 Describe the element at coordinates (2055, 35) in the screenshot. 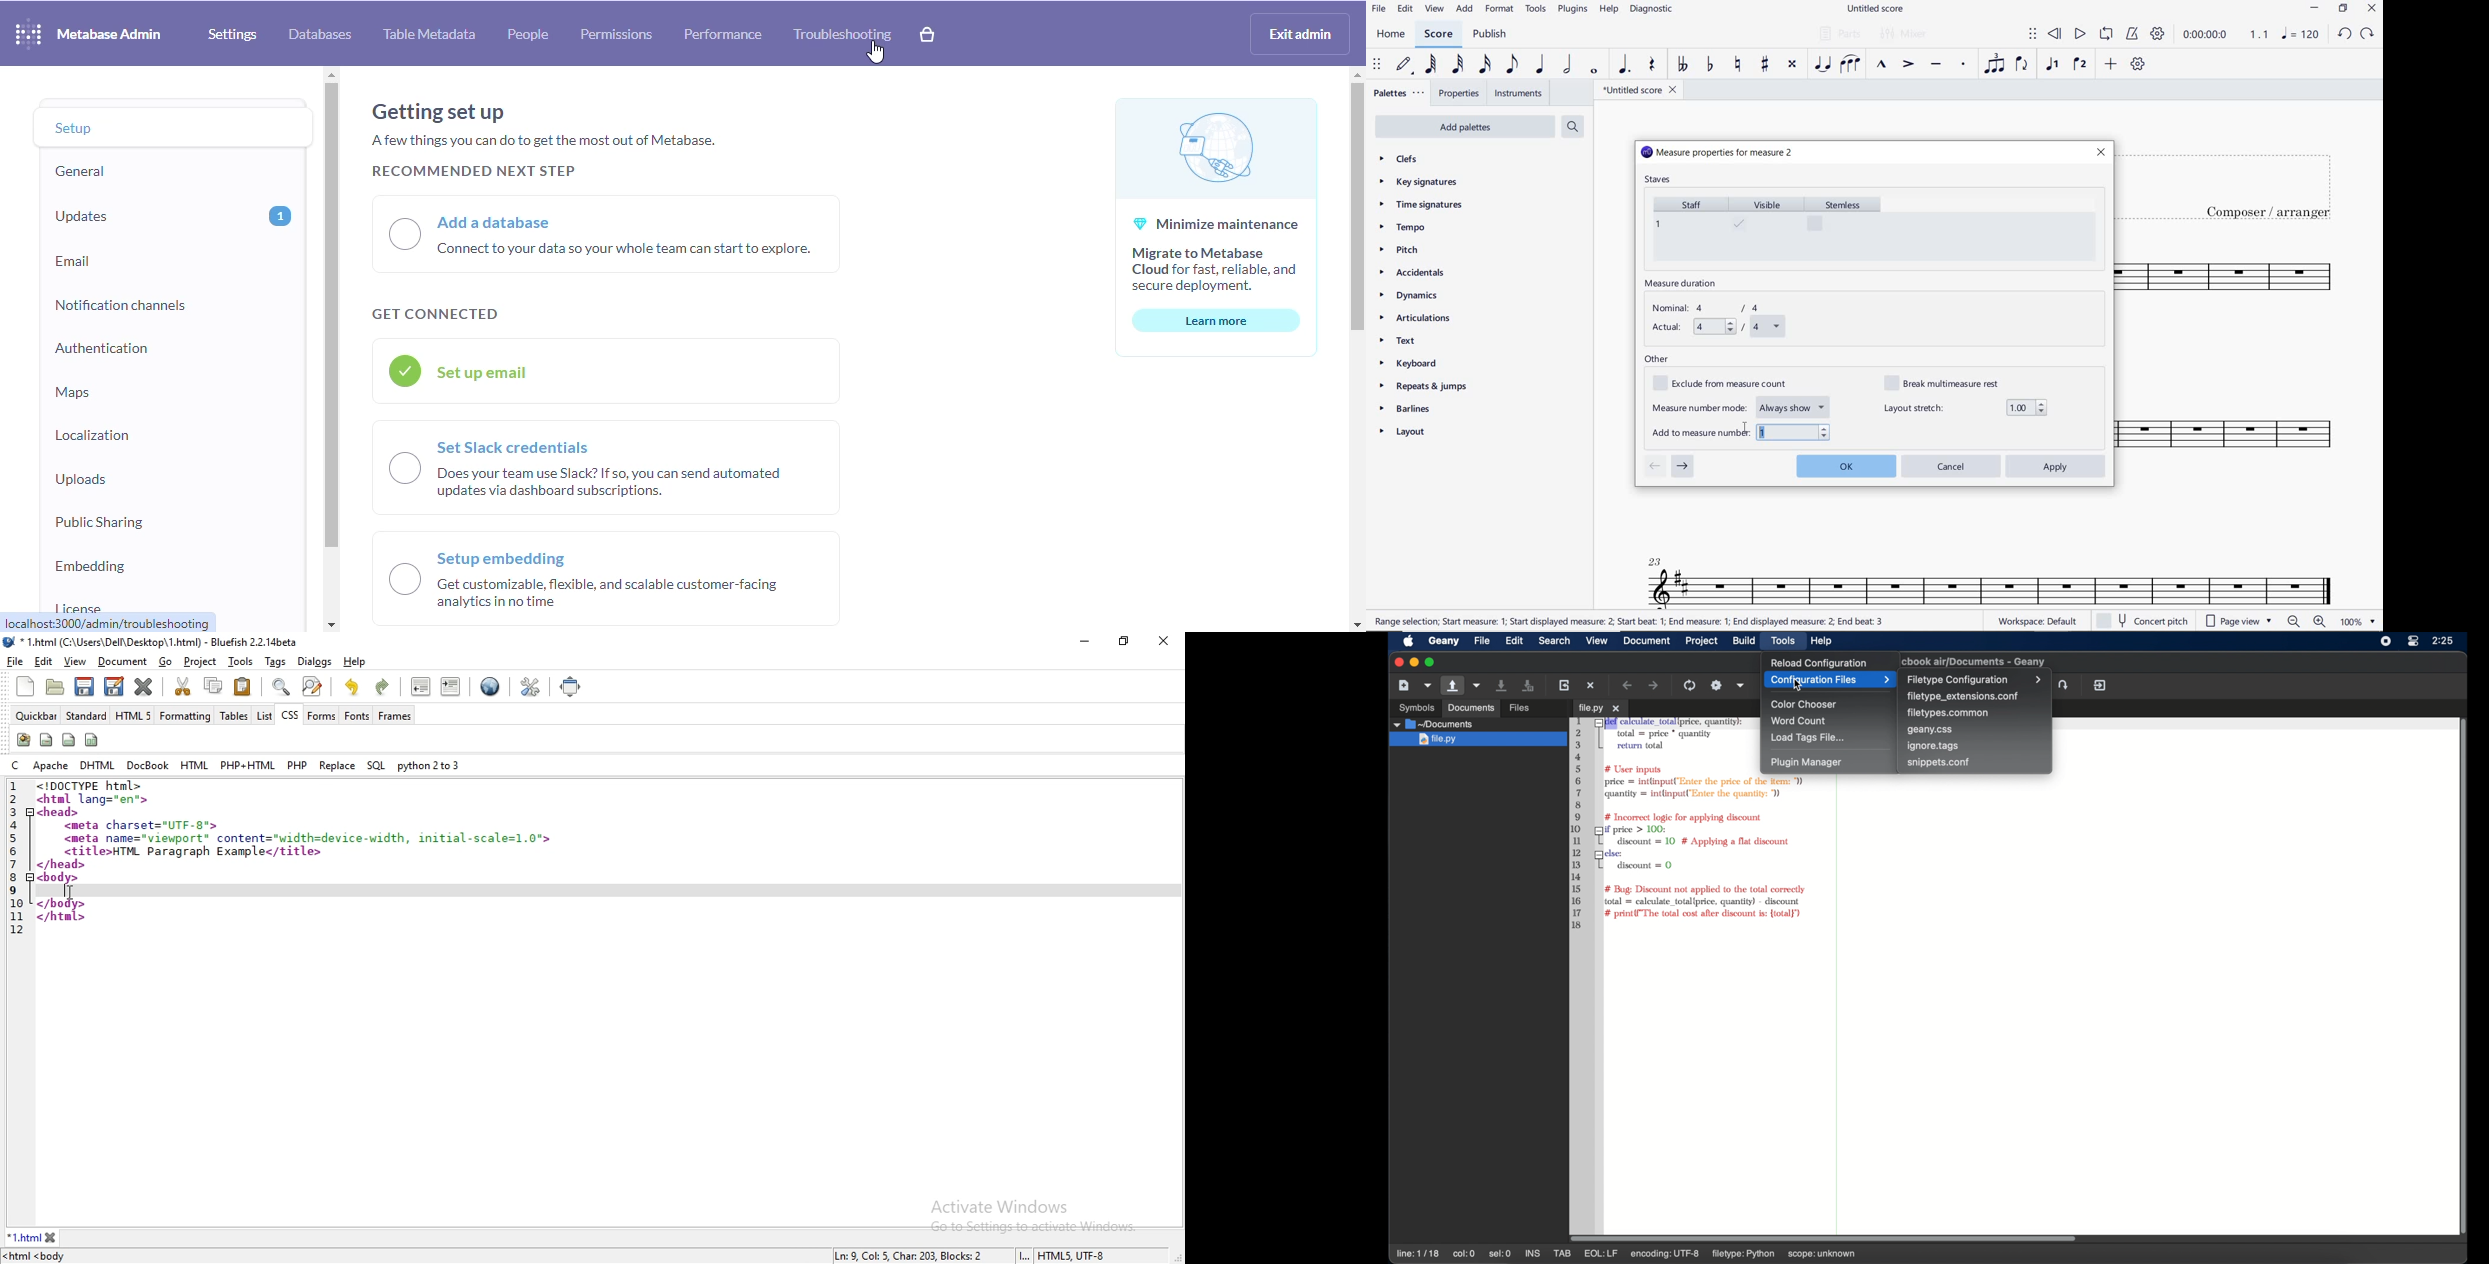

I see `REWIND` at that location.